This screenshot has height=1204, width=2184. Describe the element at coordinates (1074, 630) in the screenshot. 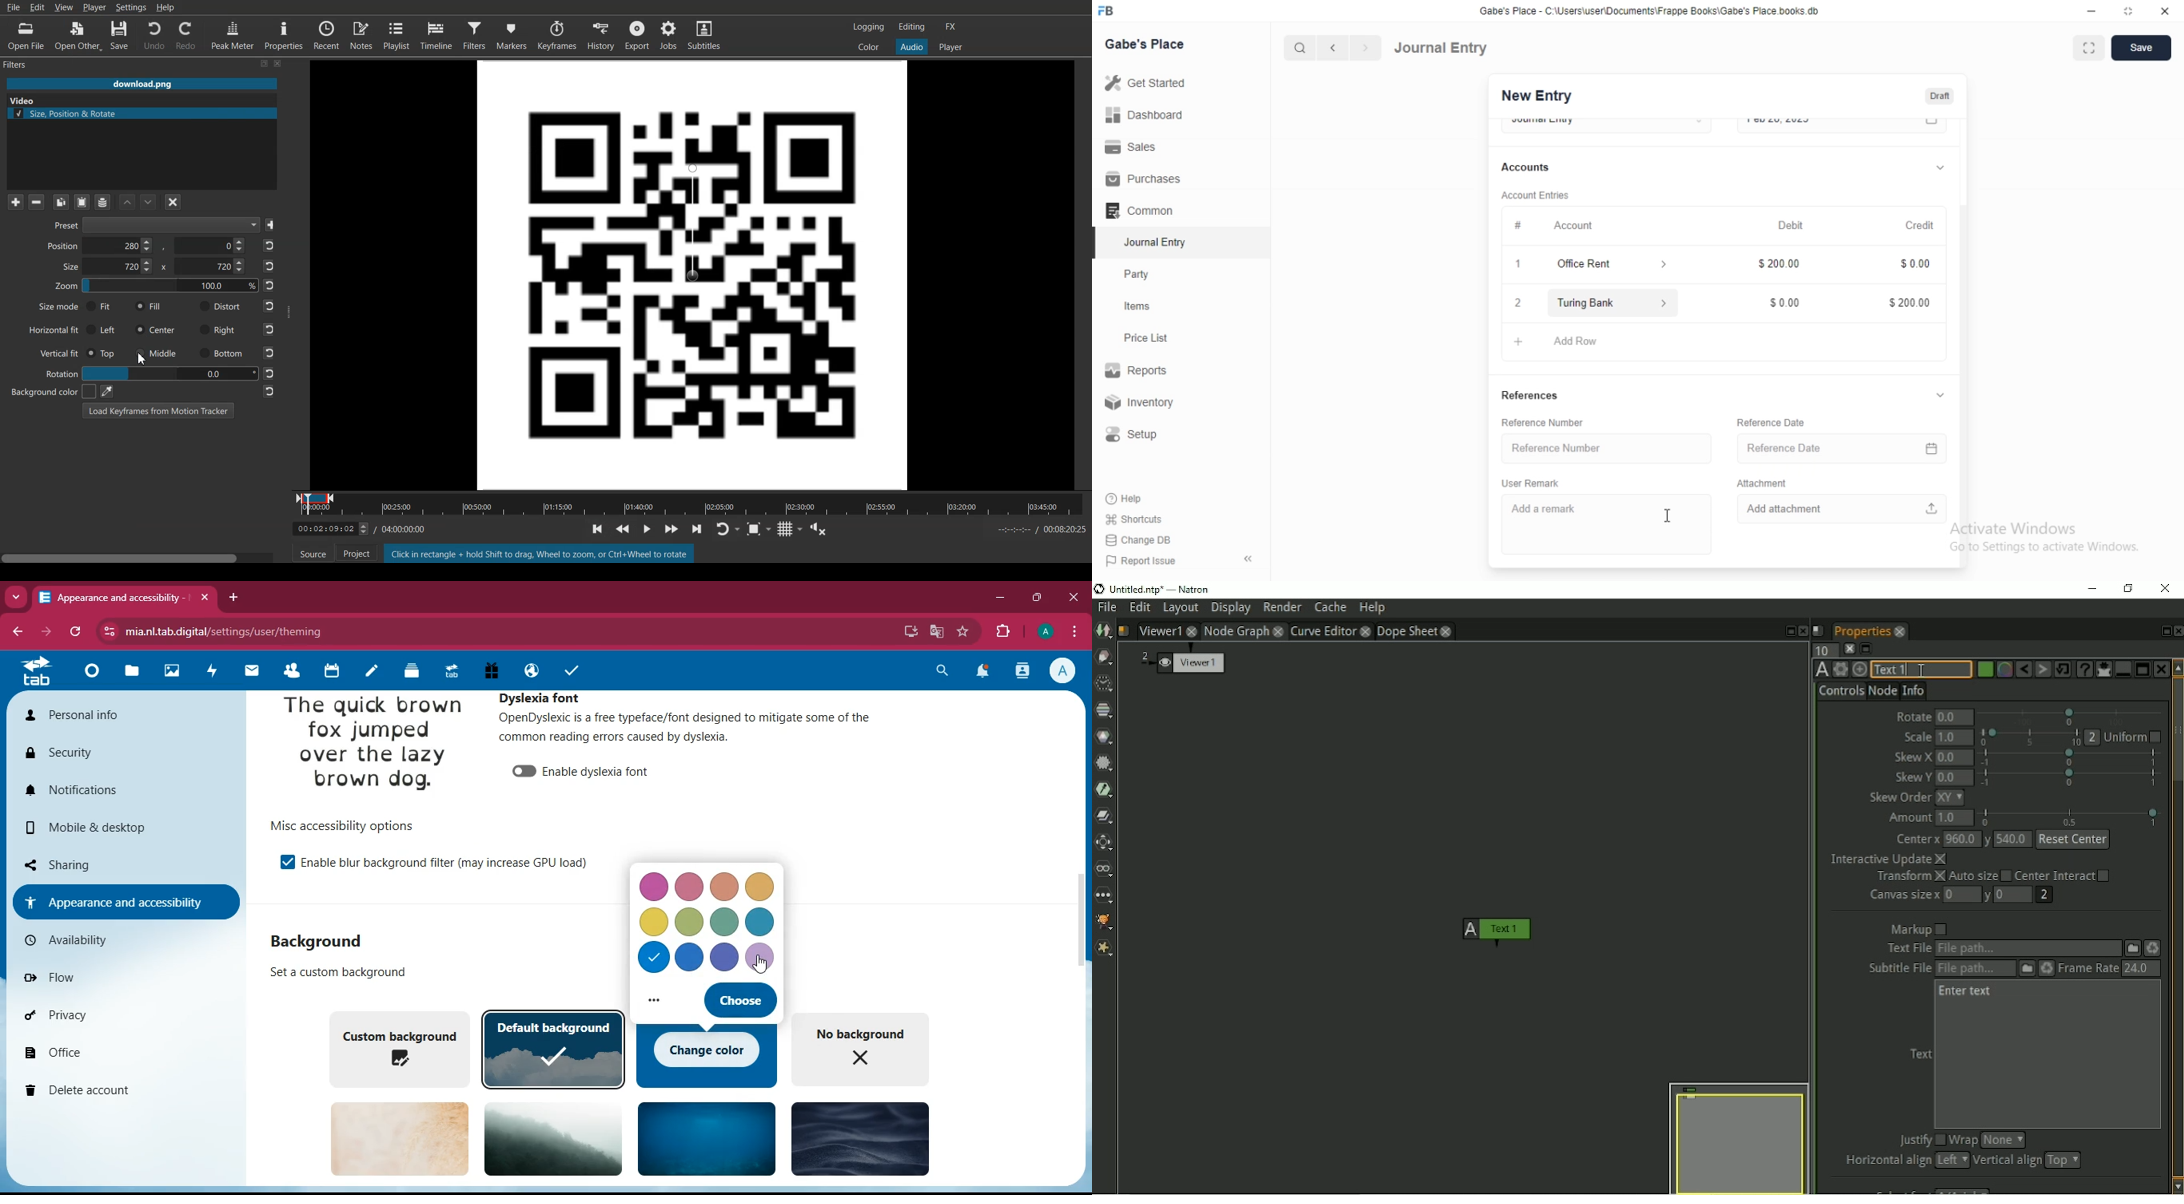

I see `menu` at that location.